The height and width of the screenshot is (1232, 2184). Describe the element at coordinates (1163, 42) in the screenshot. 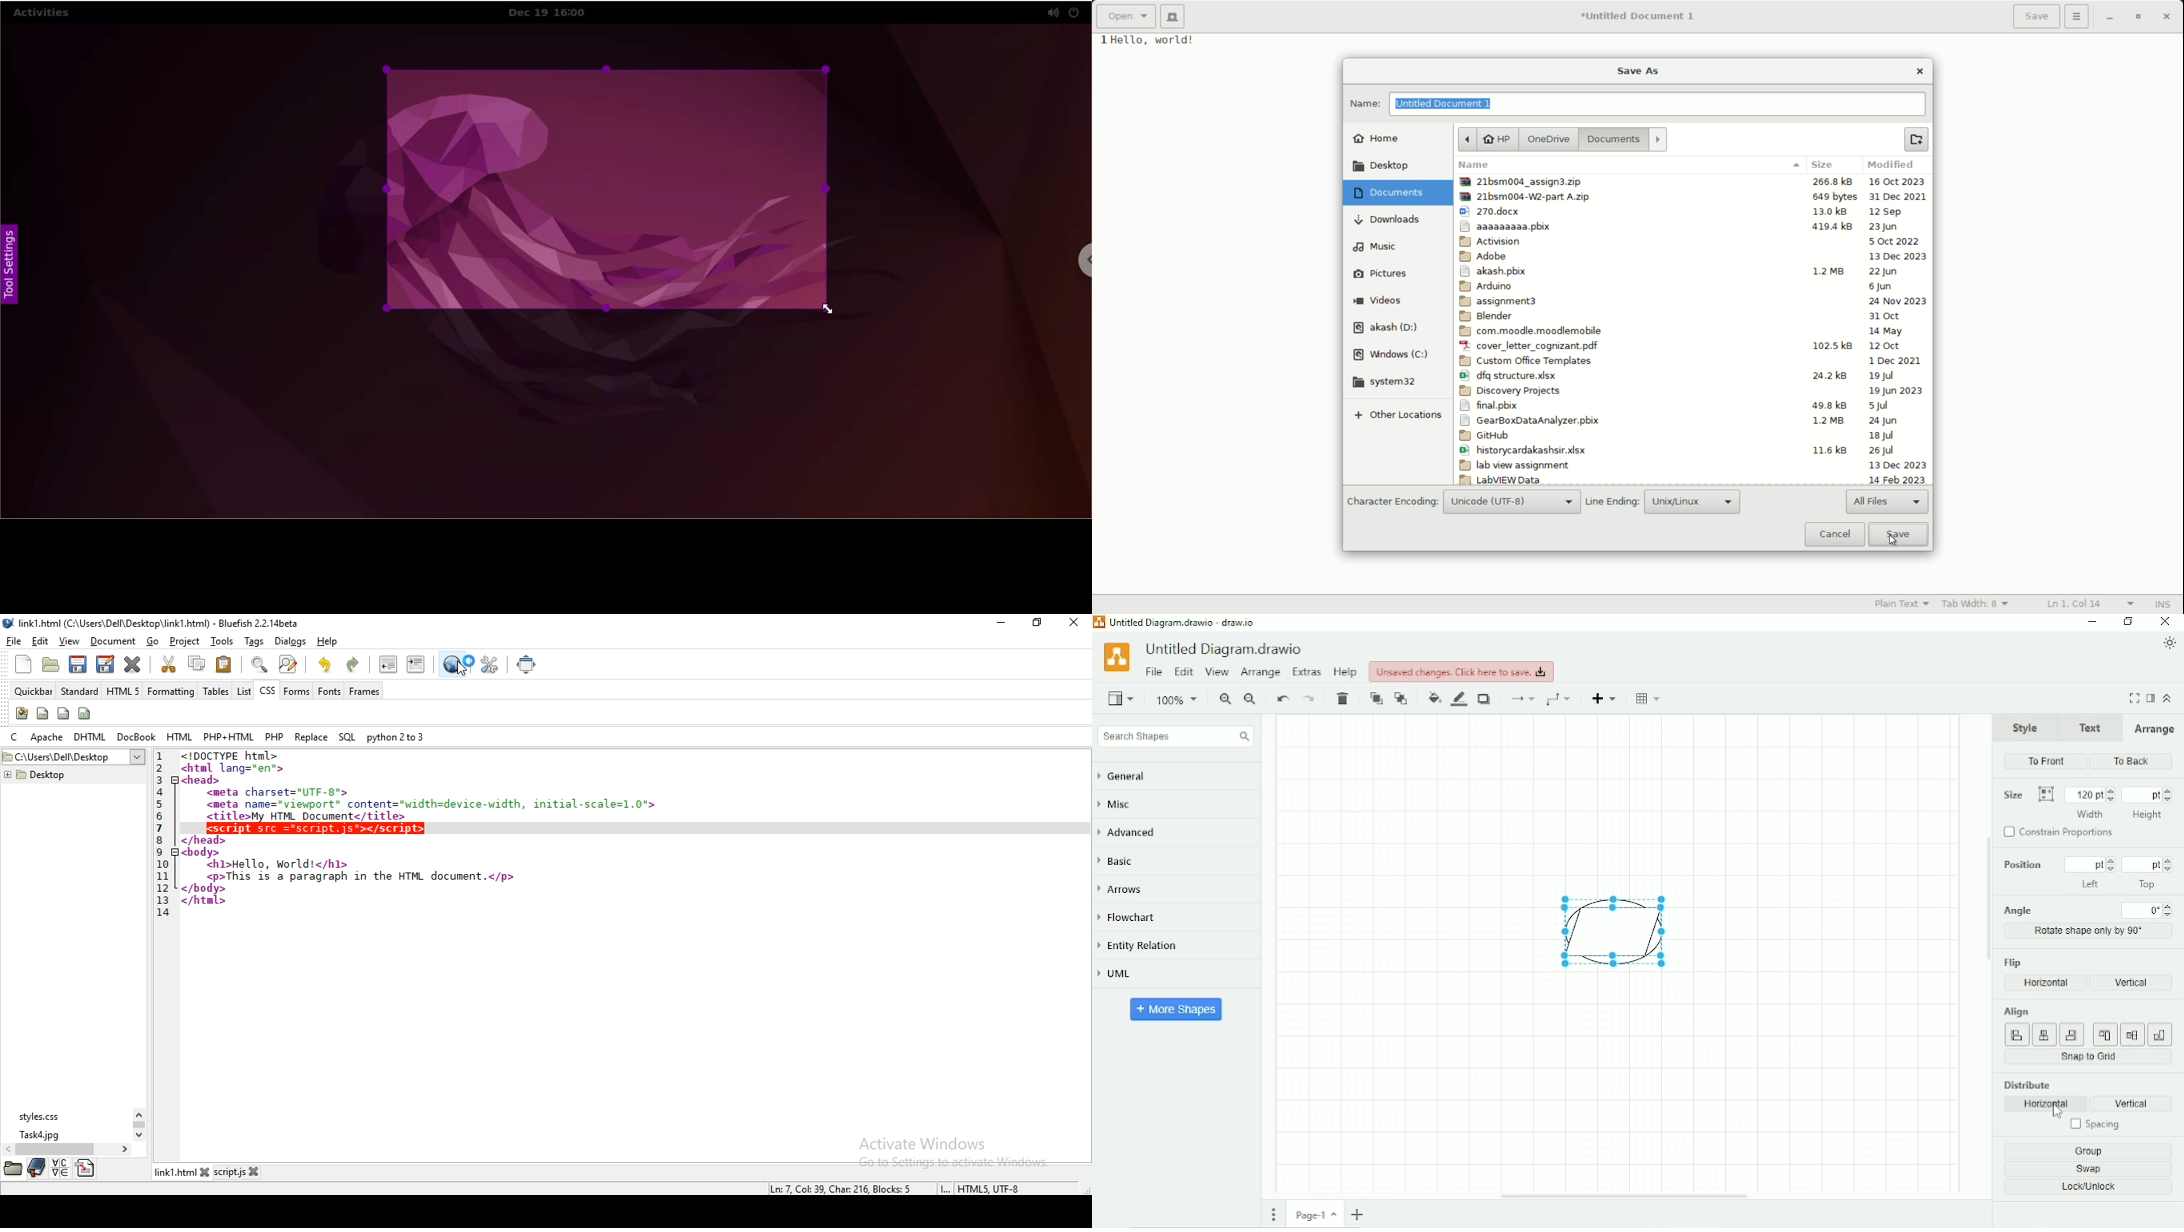

I see `Hello, world!` at that location.